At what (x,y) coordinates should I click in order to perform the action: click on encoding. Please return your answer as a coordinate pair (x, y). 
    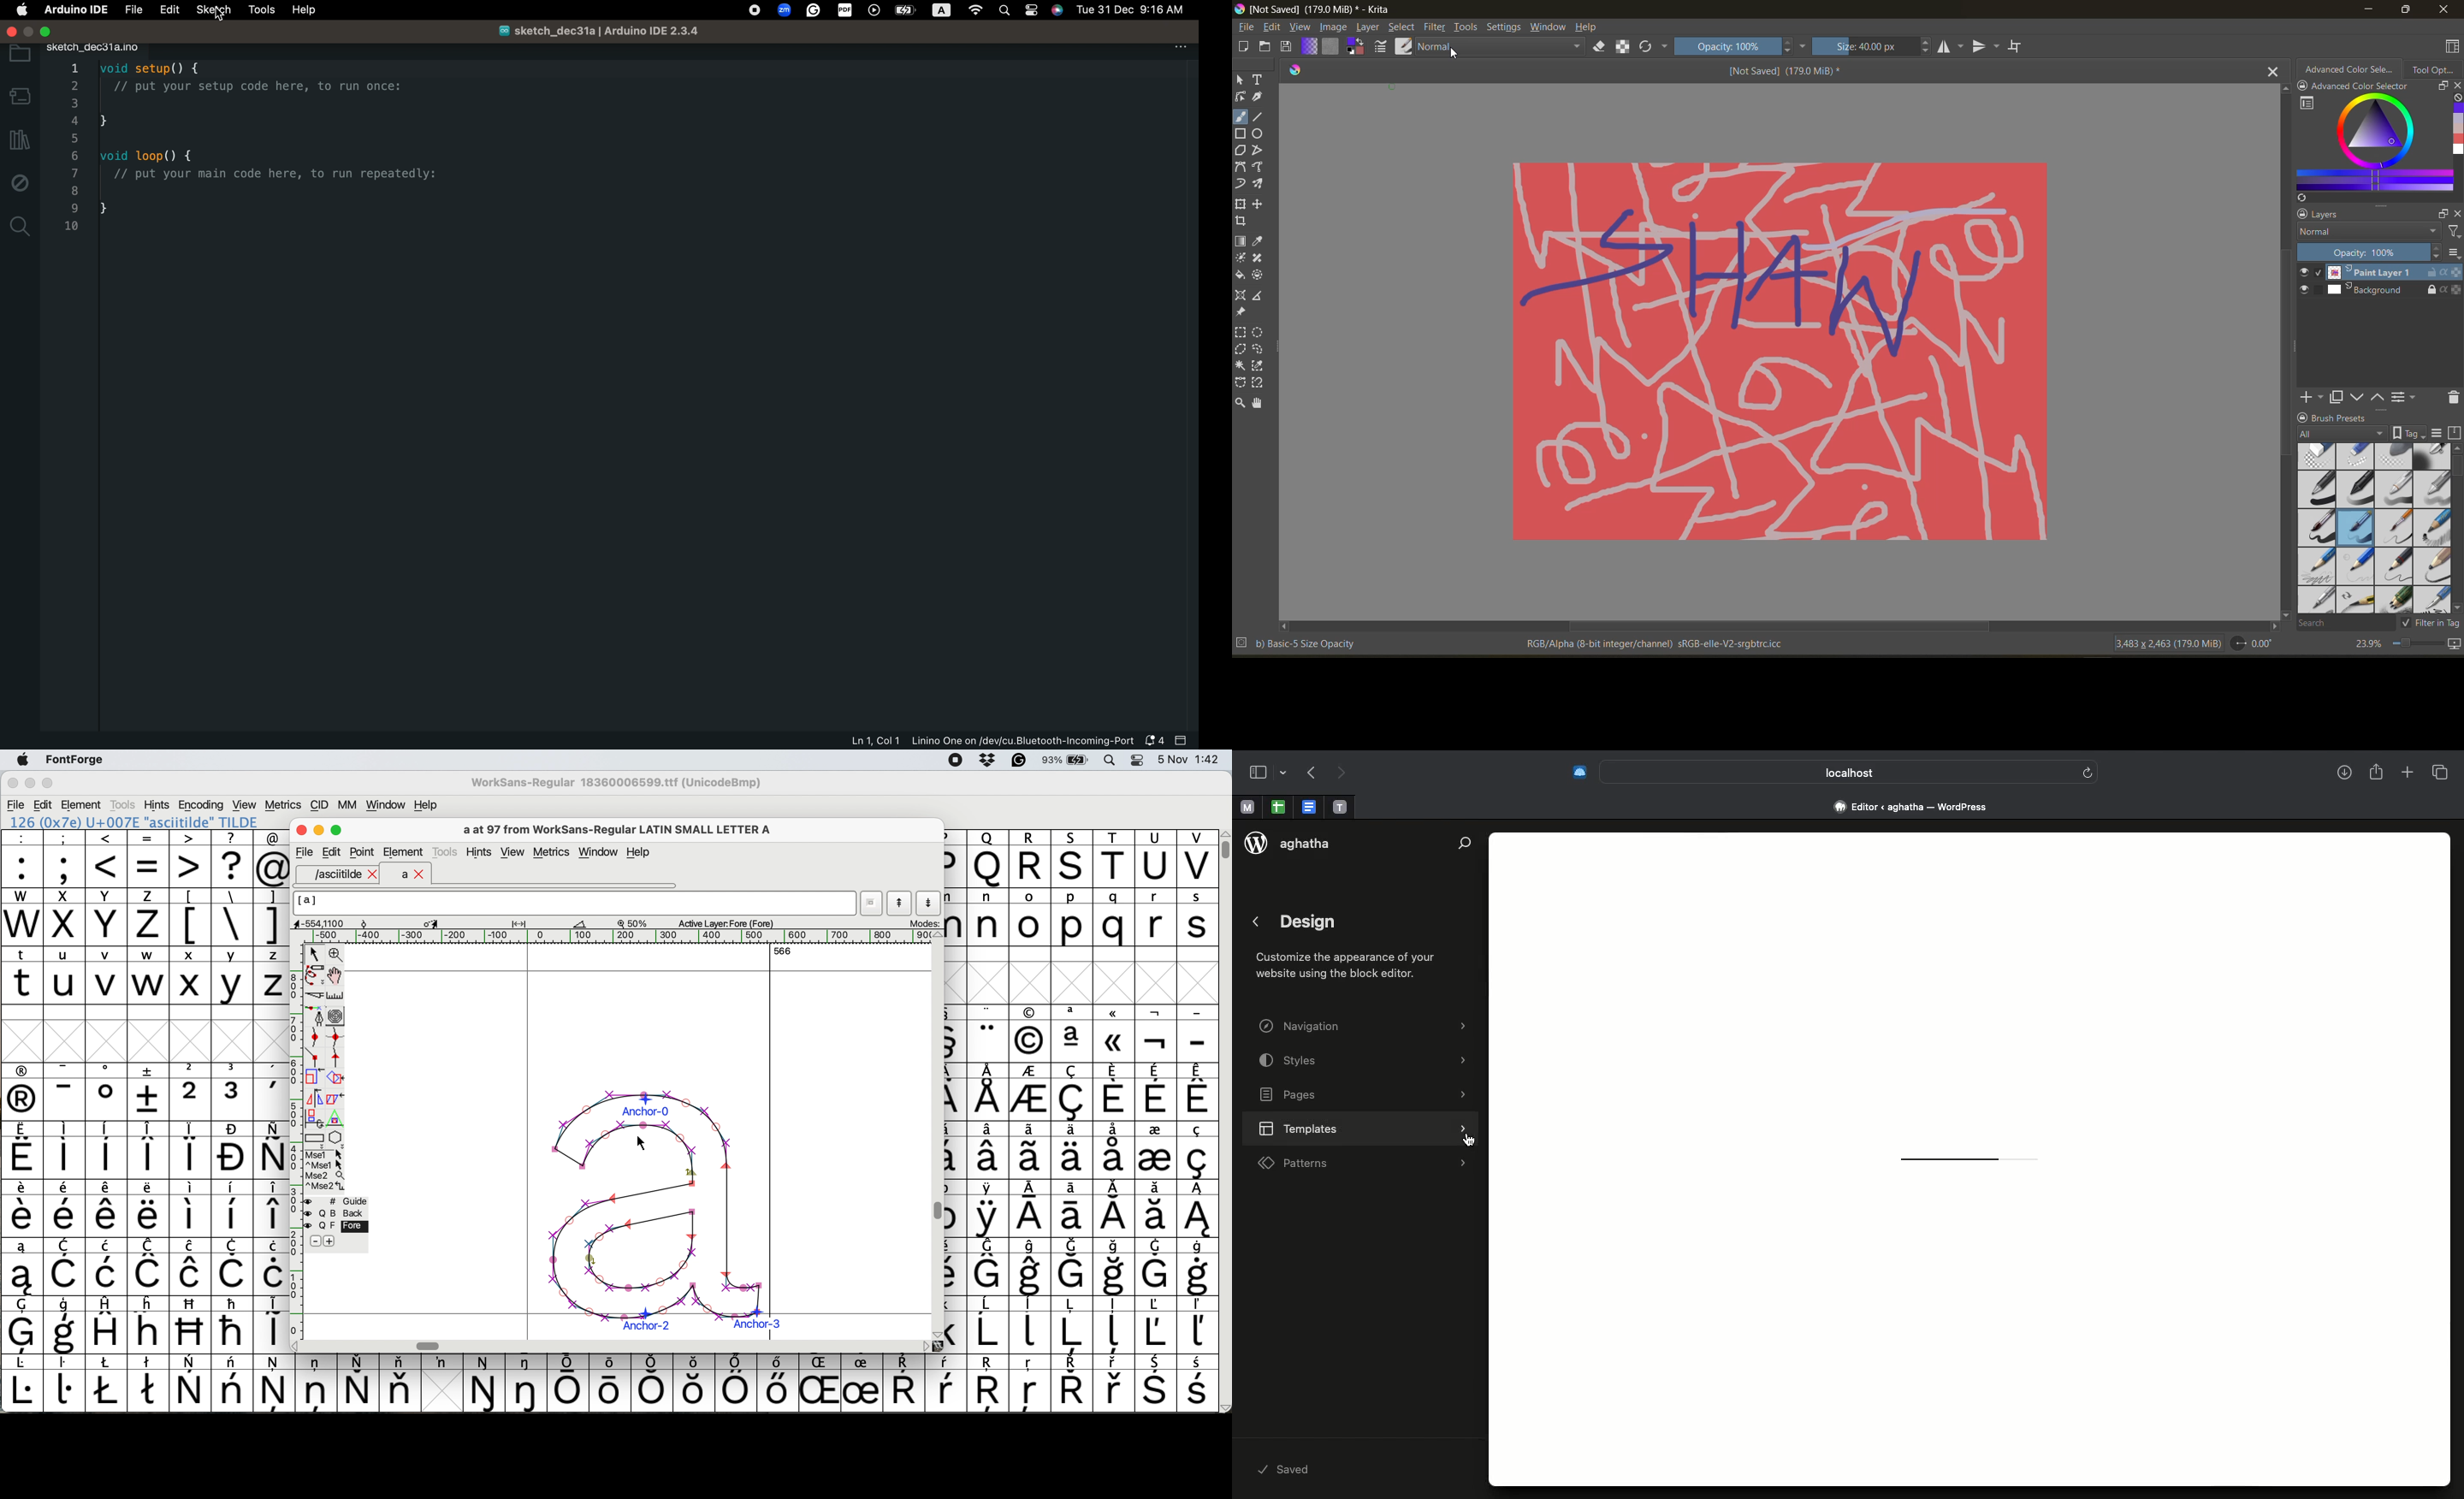
    Looking at the image, I should click on (202, 805).